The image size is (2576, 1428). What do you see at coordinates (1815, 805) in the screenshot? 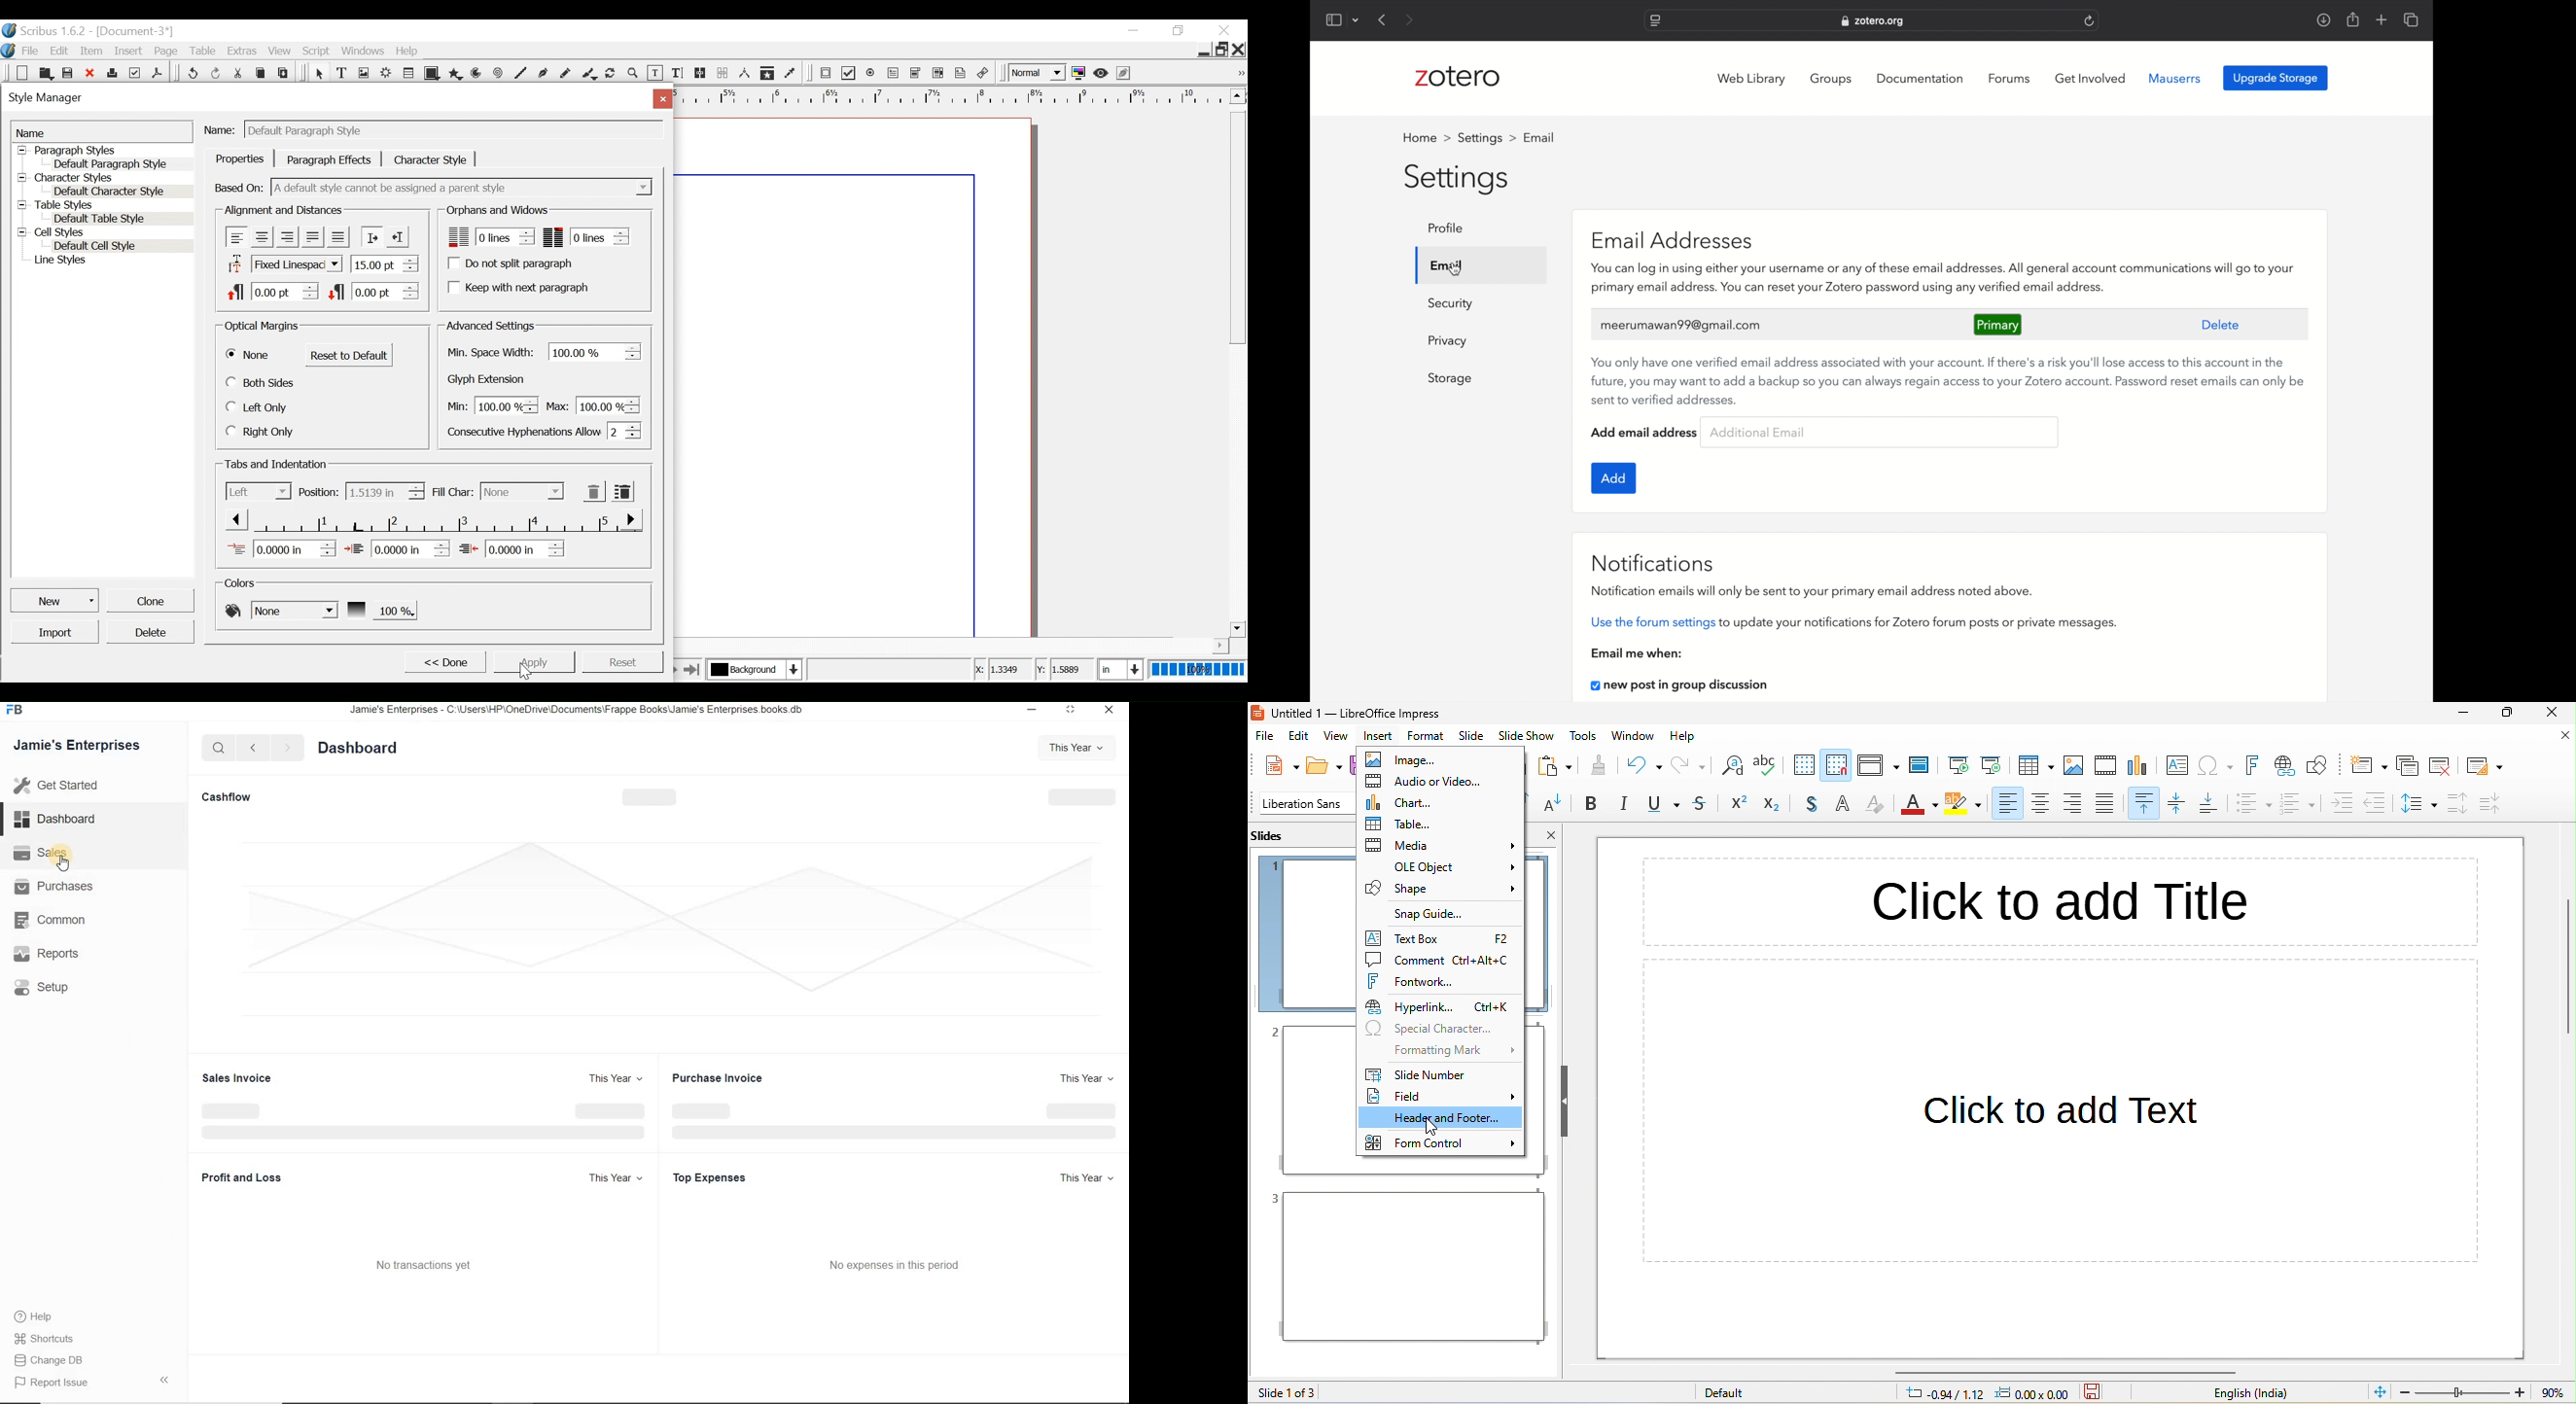
I see `shadow` at bounding box center [1815, 805].